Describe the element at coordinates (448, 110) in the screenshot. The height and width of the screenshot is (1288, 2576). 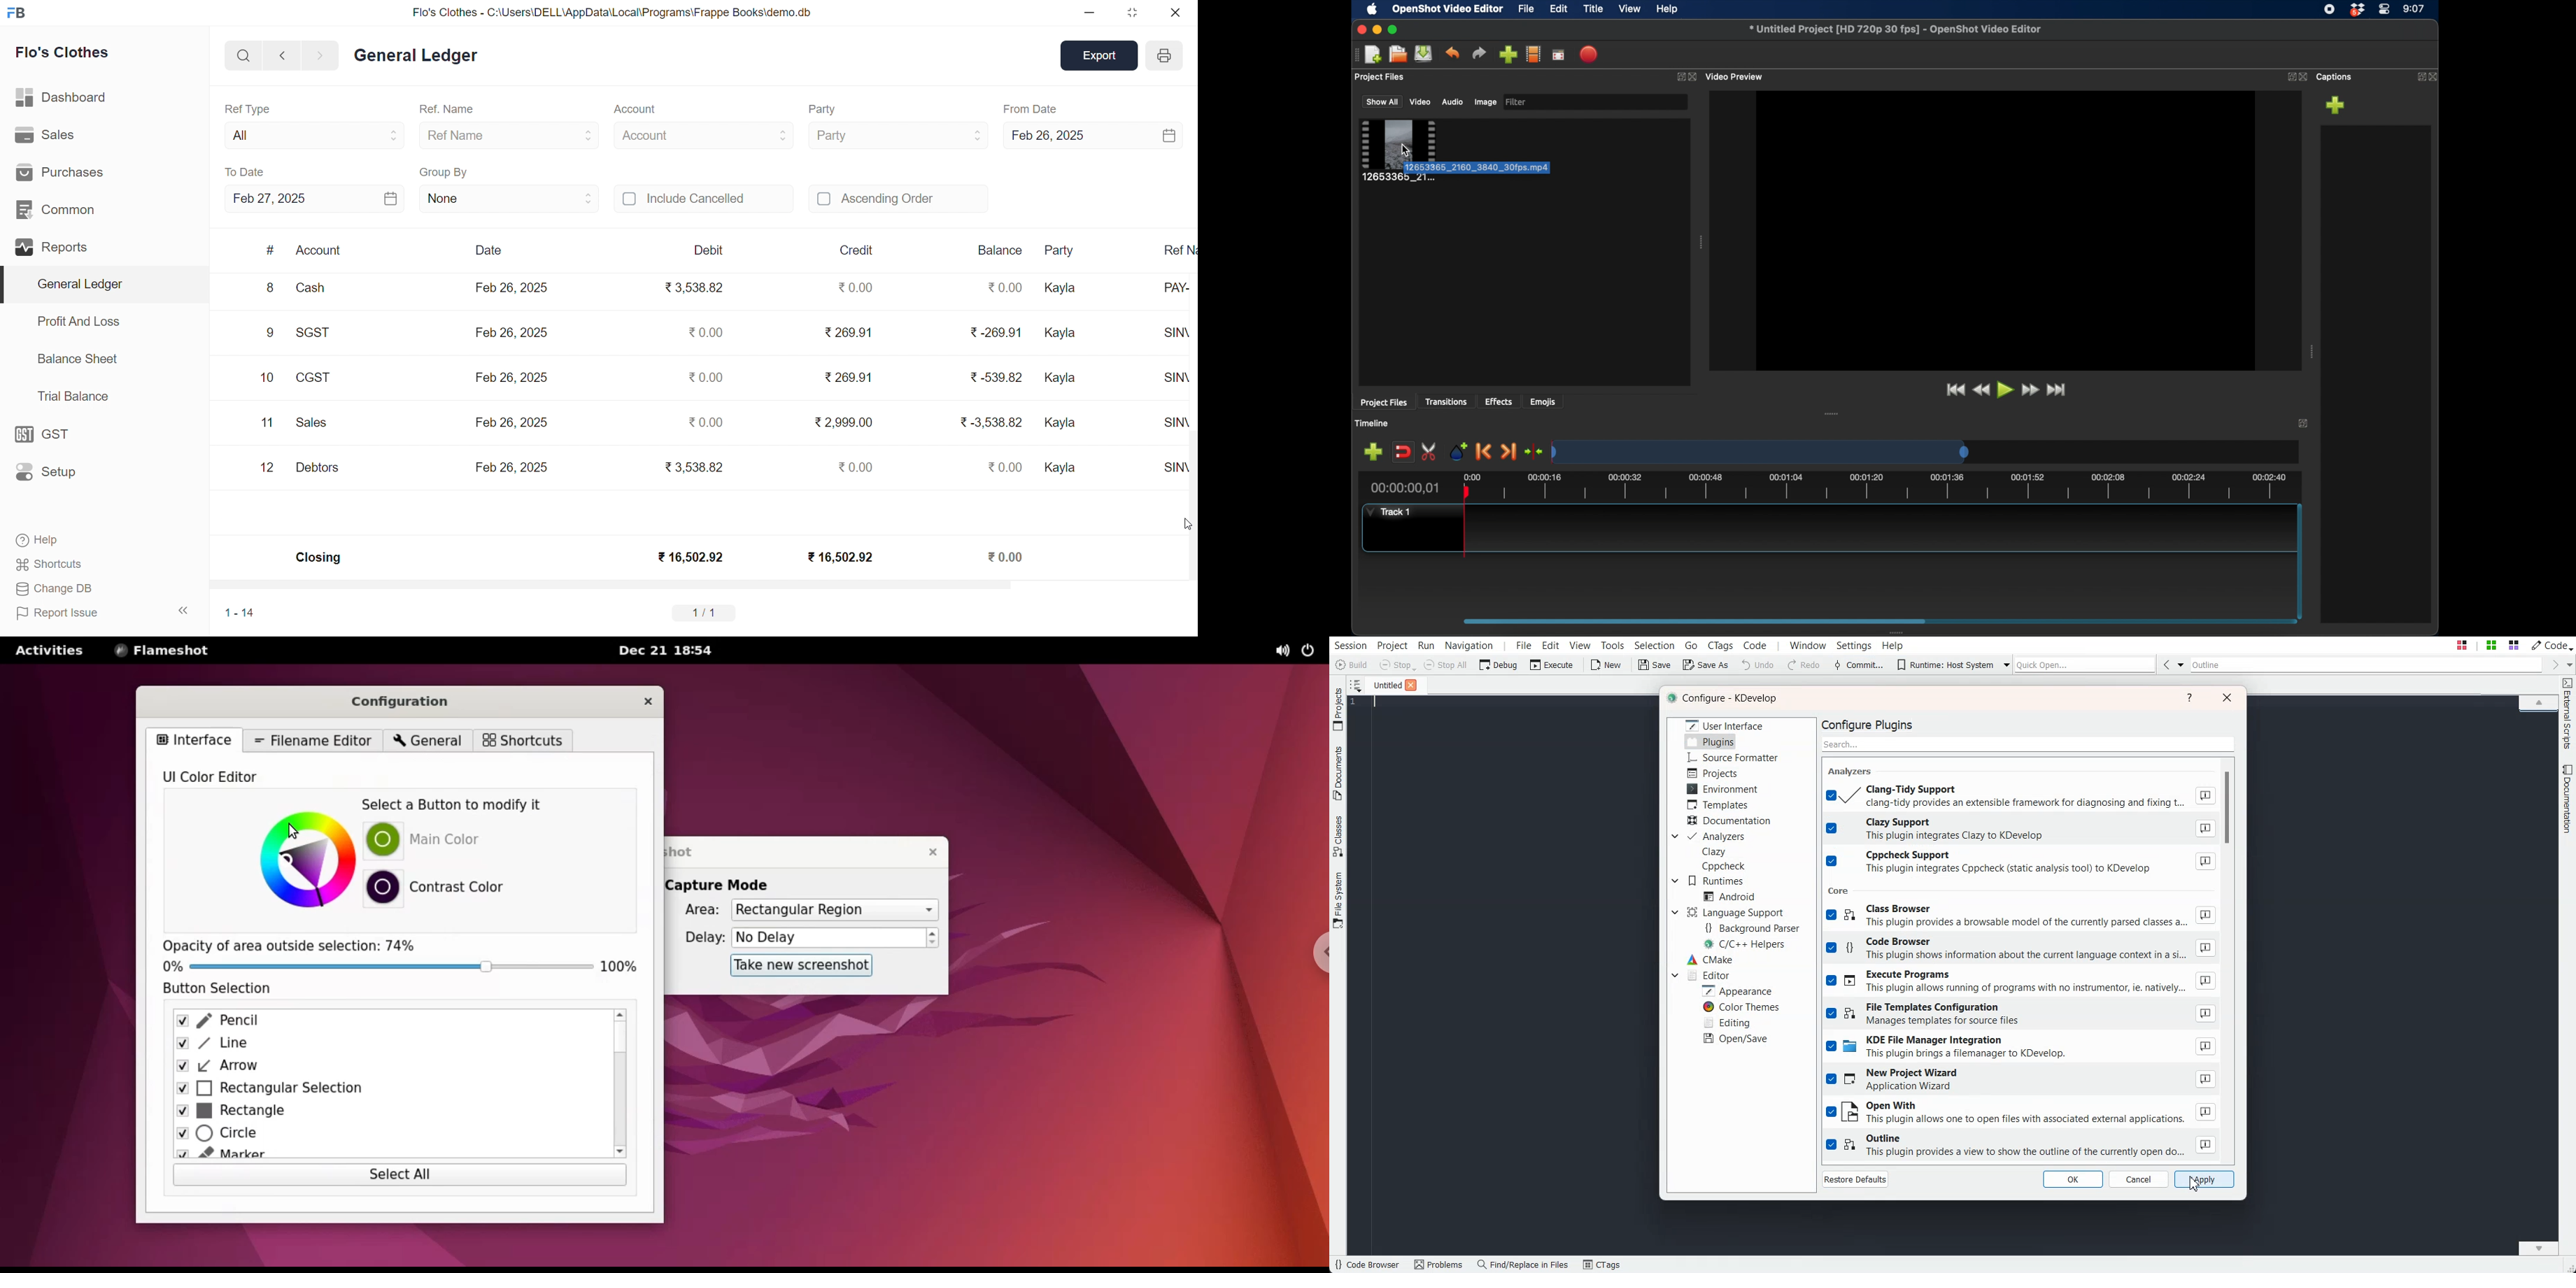
I see `Ref. Name` at that location.